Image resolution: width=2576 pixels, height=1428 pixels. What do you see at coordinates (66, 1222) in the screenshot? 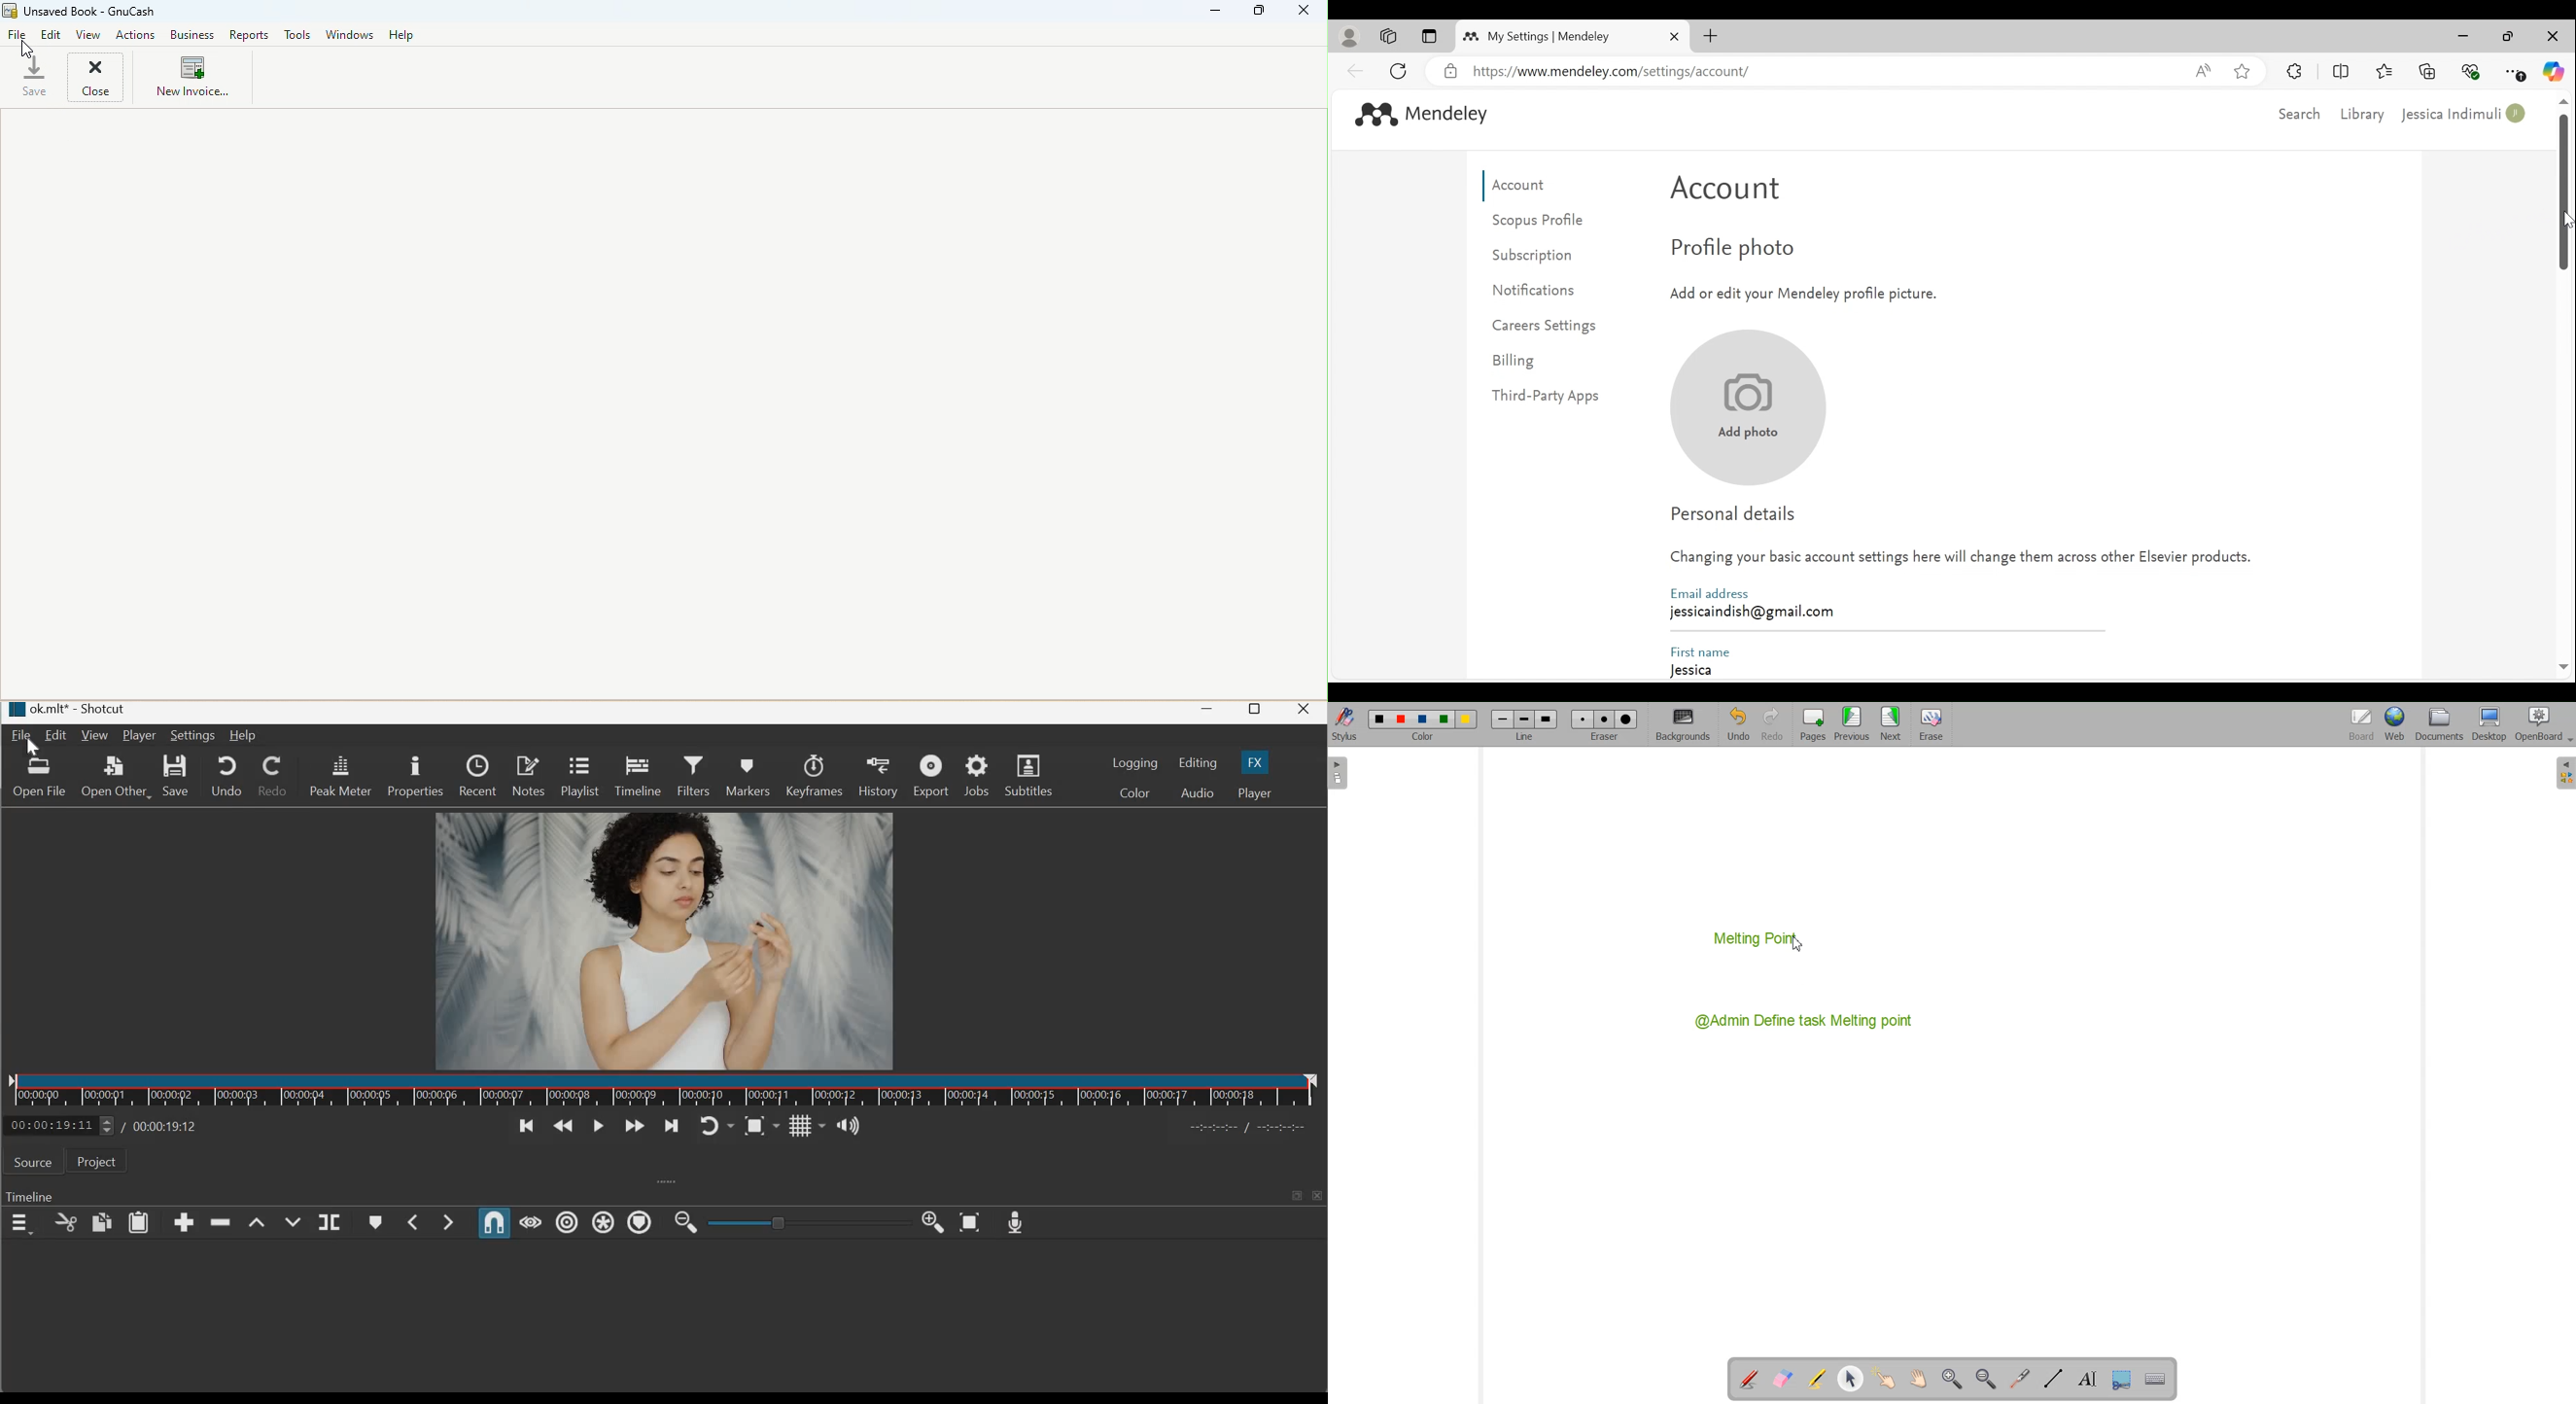
I see `copy` at bounding box center [66, 1222].